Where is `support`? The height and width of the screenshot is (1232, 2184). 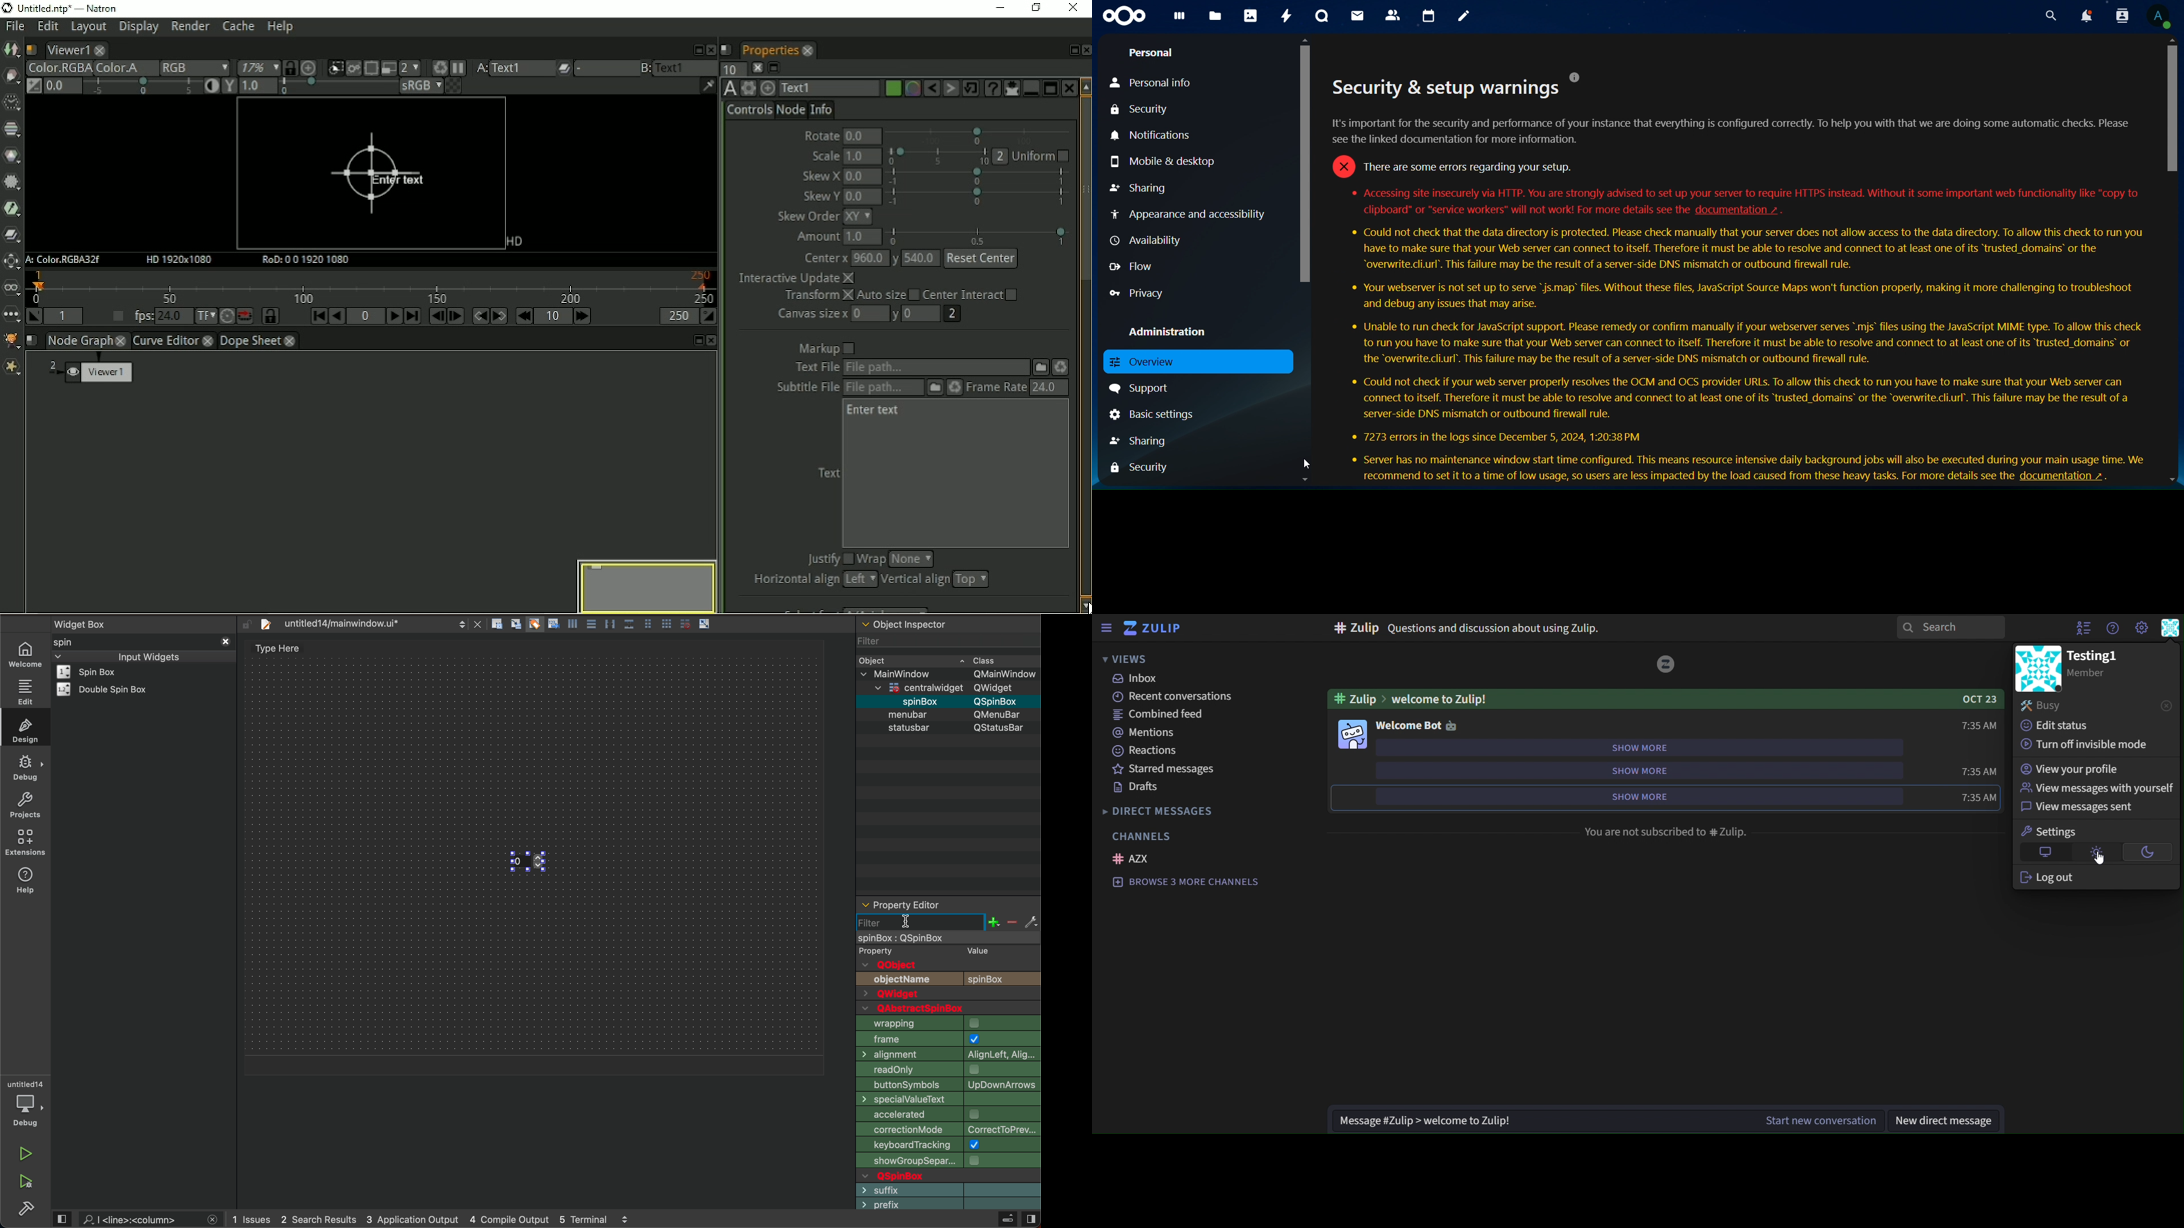
support is located at coordinates (1139, 390).